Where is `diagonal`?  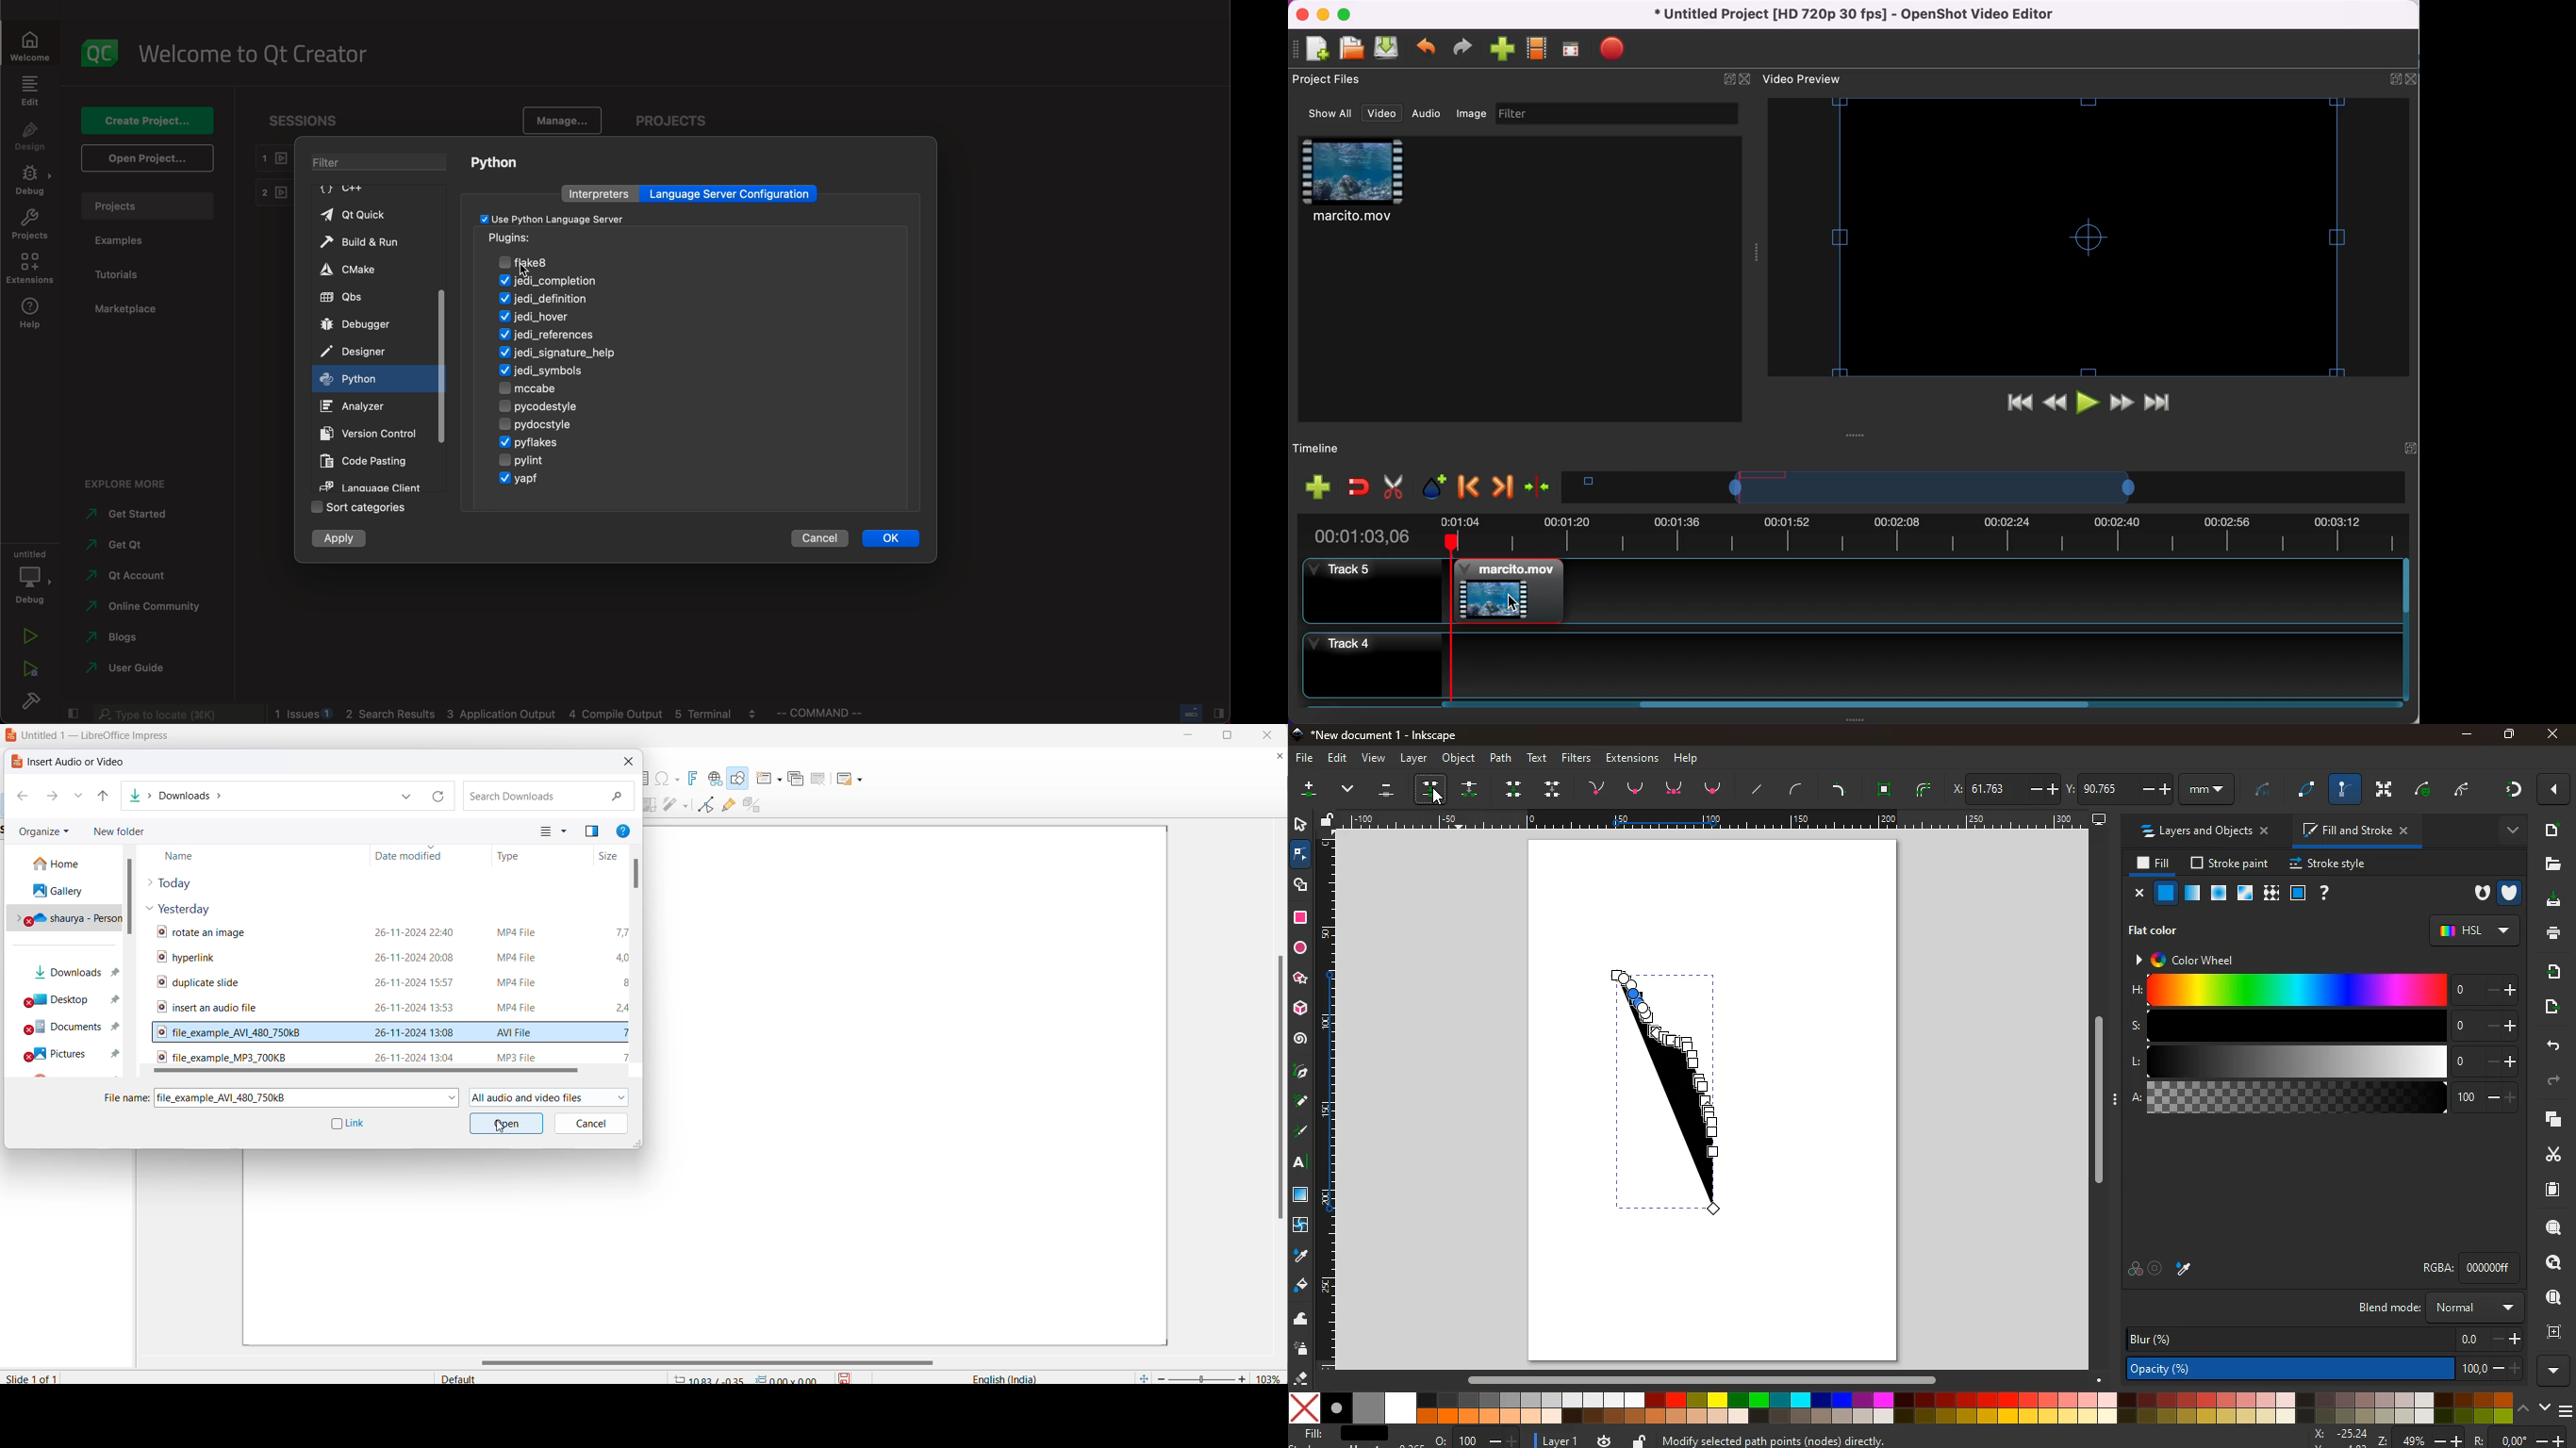 diagonal is located at coordinates (1759, 789).